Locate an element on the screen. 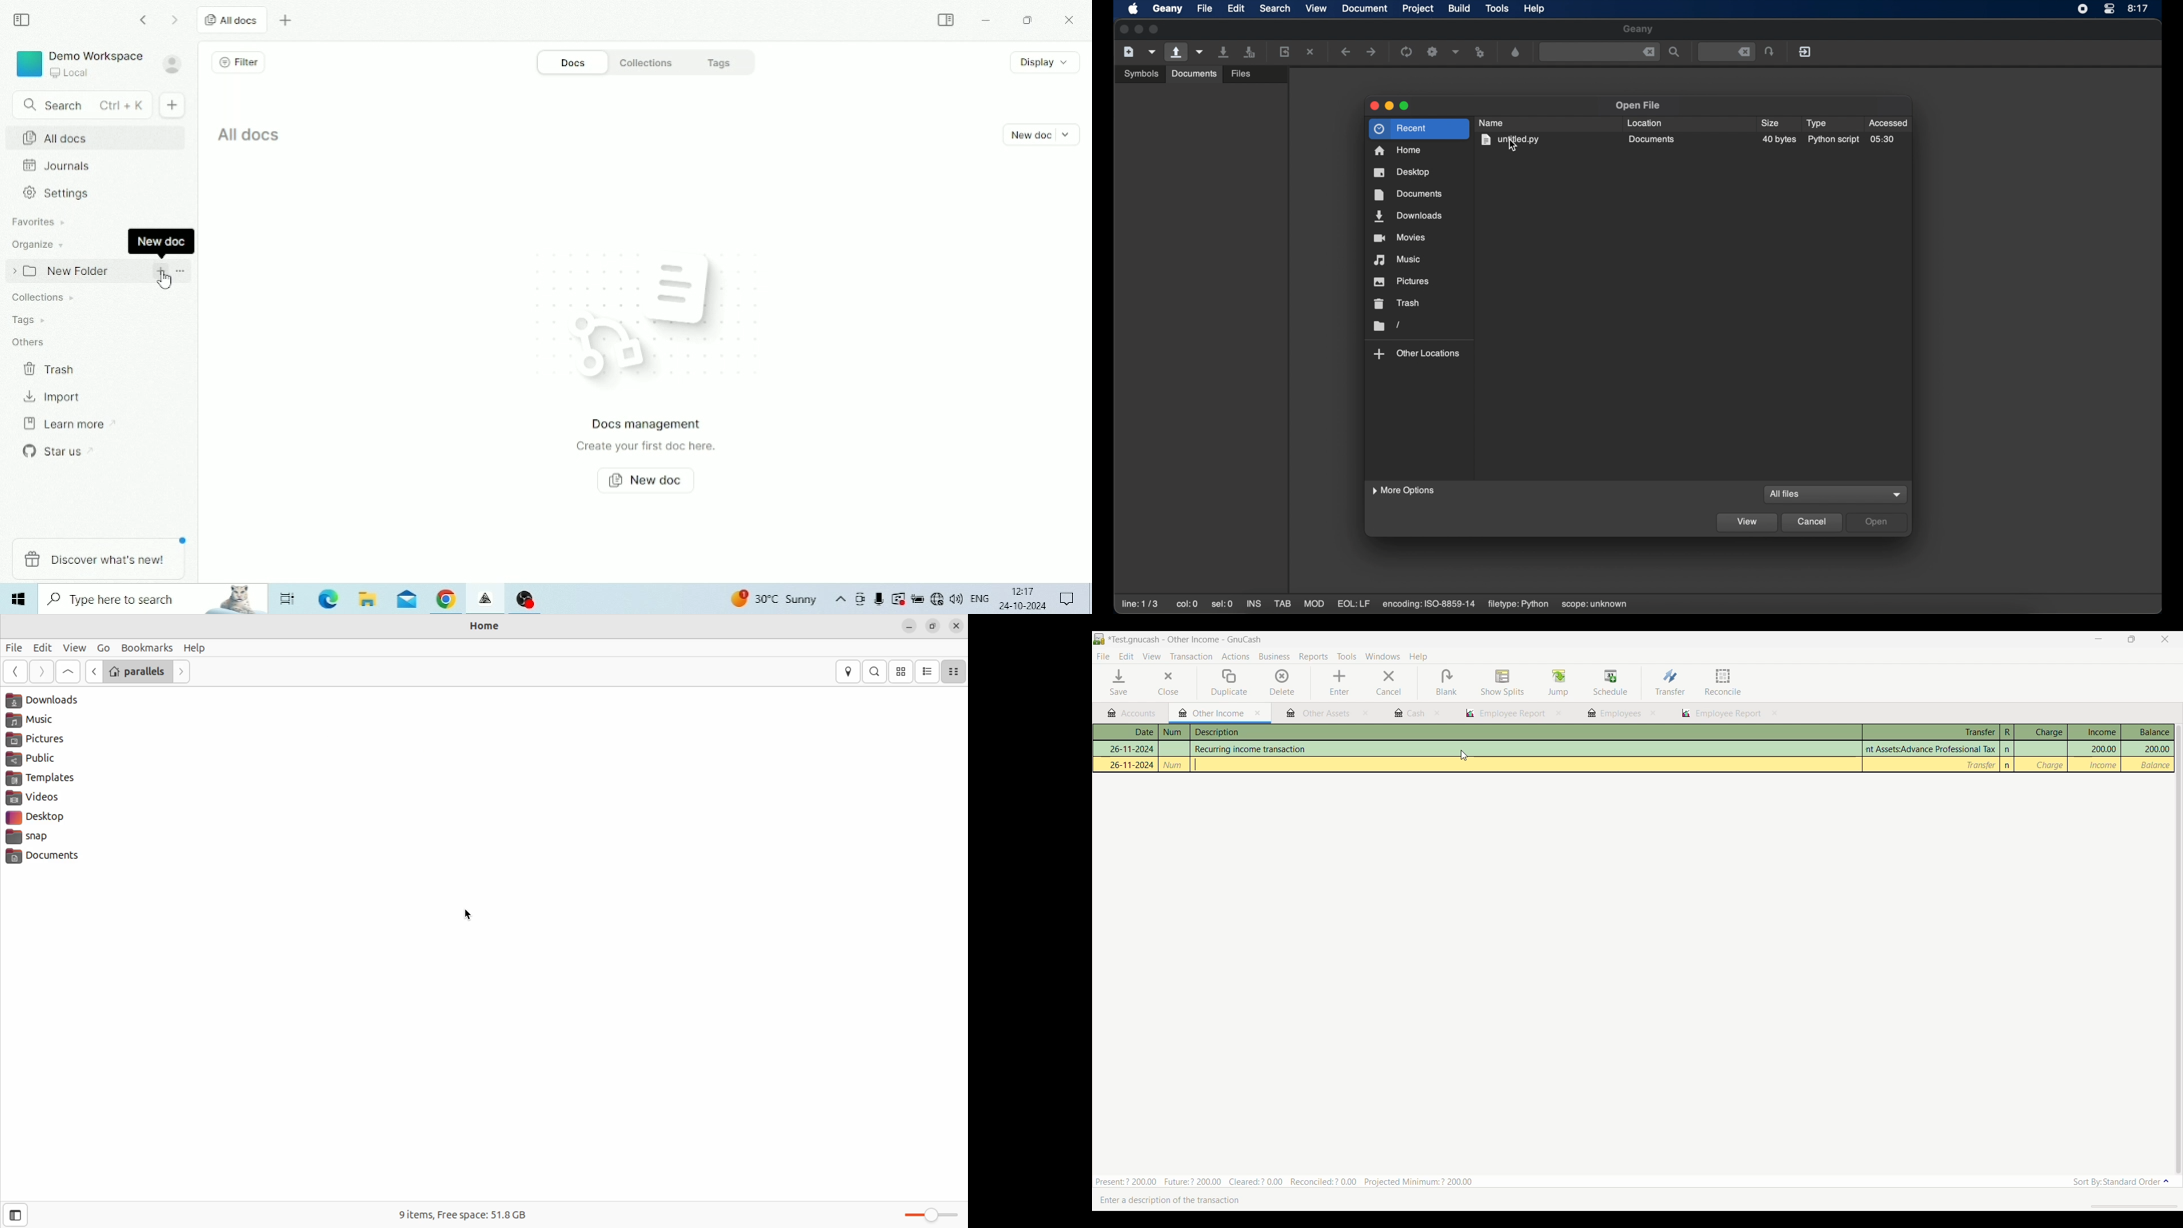 The width and height of the screenshot is (2184, 1232). open a recent file is located at coordinates (1200, 52).